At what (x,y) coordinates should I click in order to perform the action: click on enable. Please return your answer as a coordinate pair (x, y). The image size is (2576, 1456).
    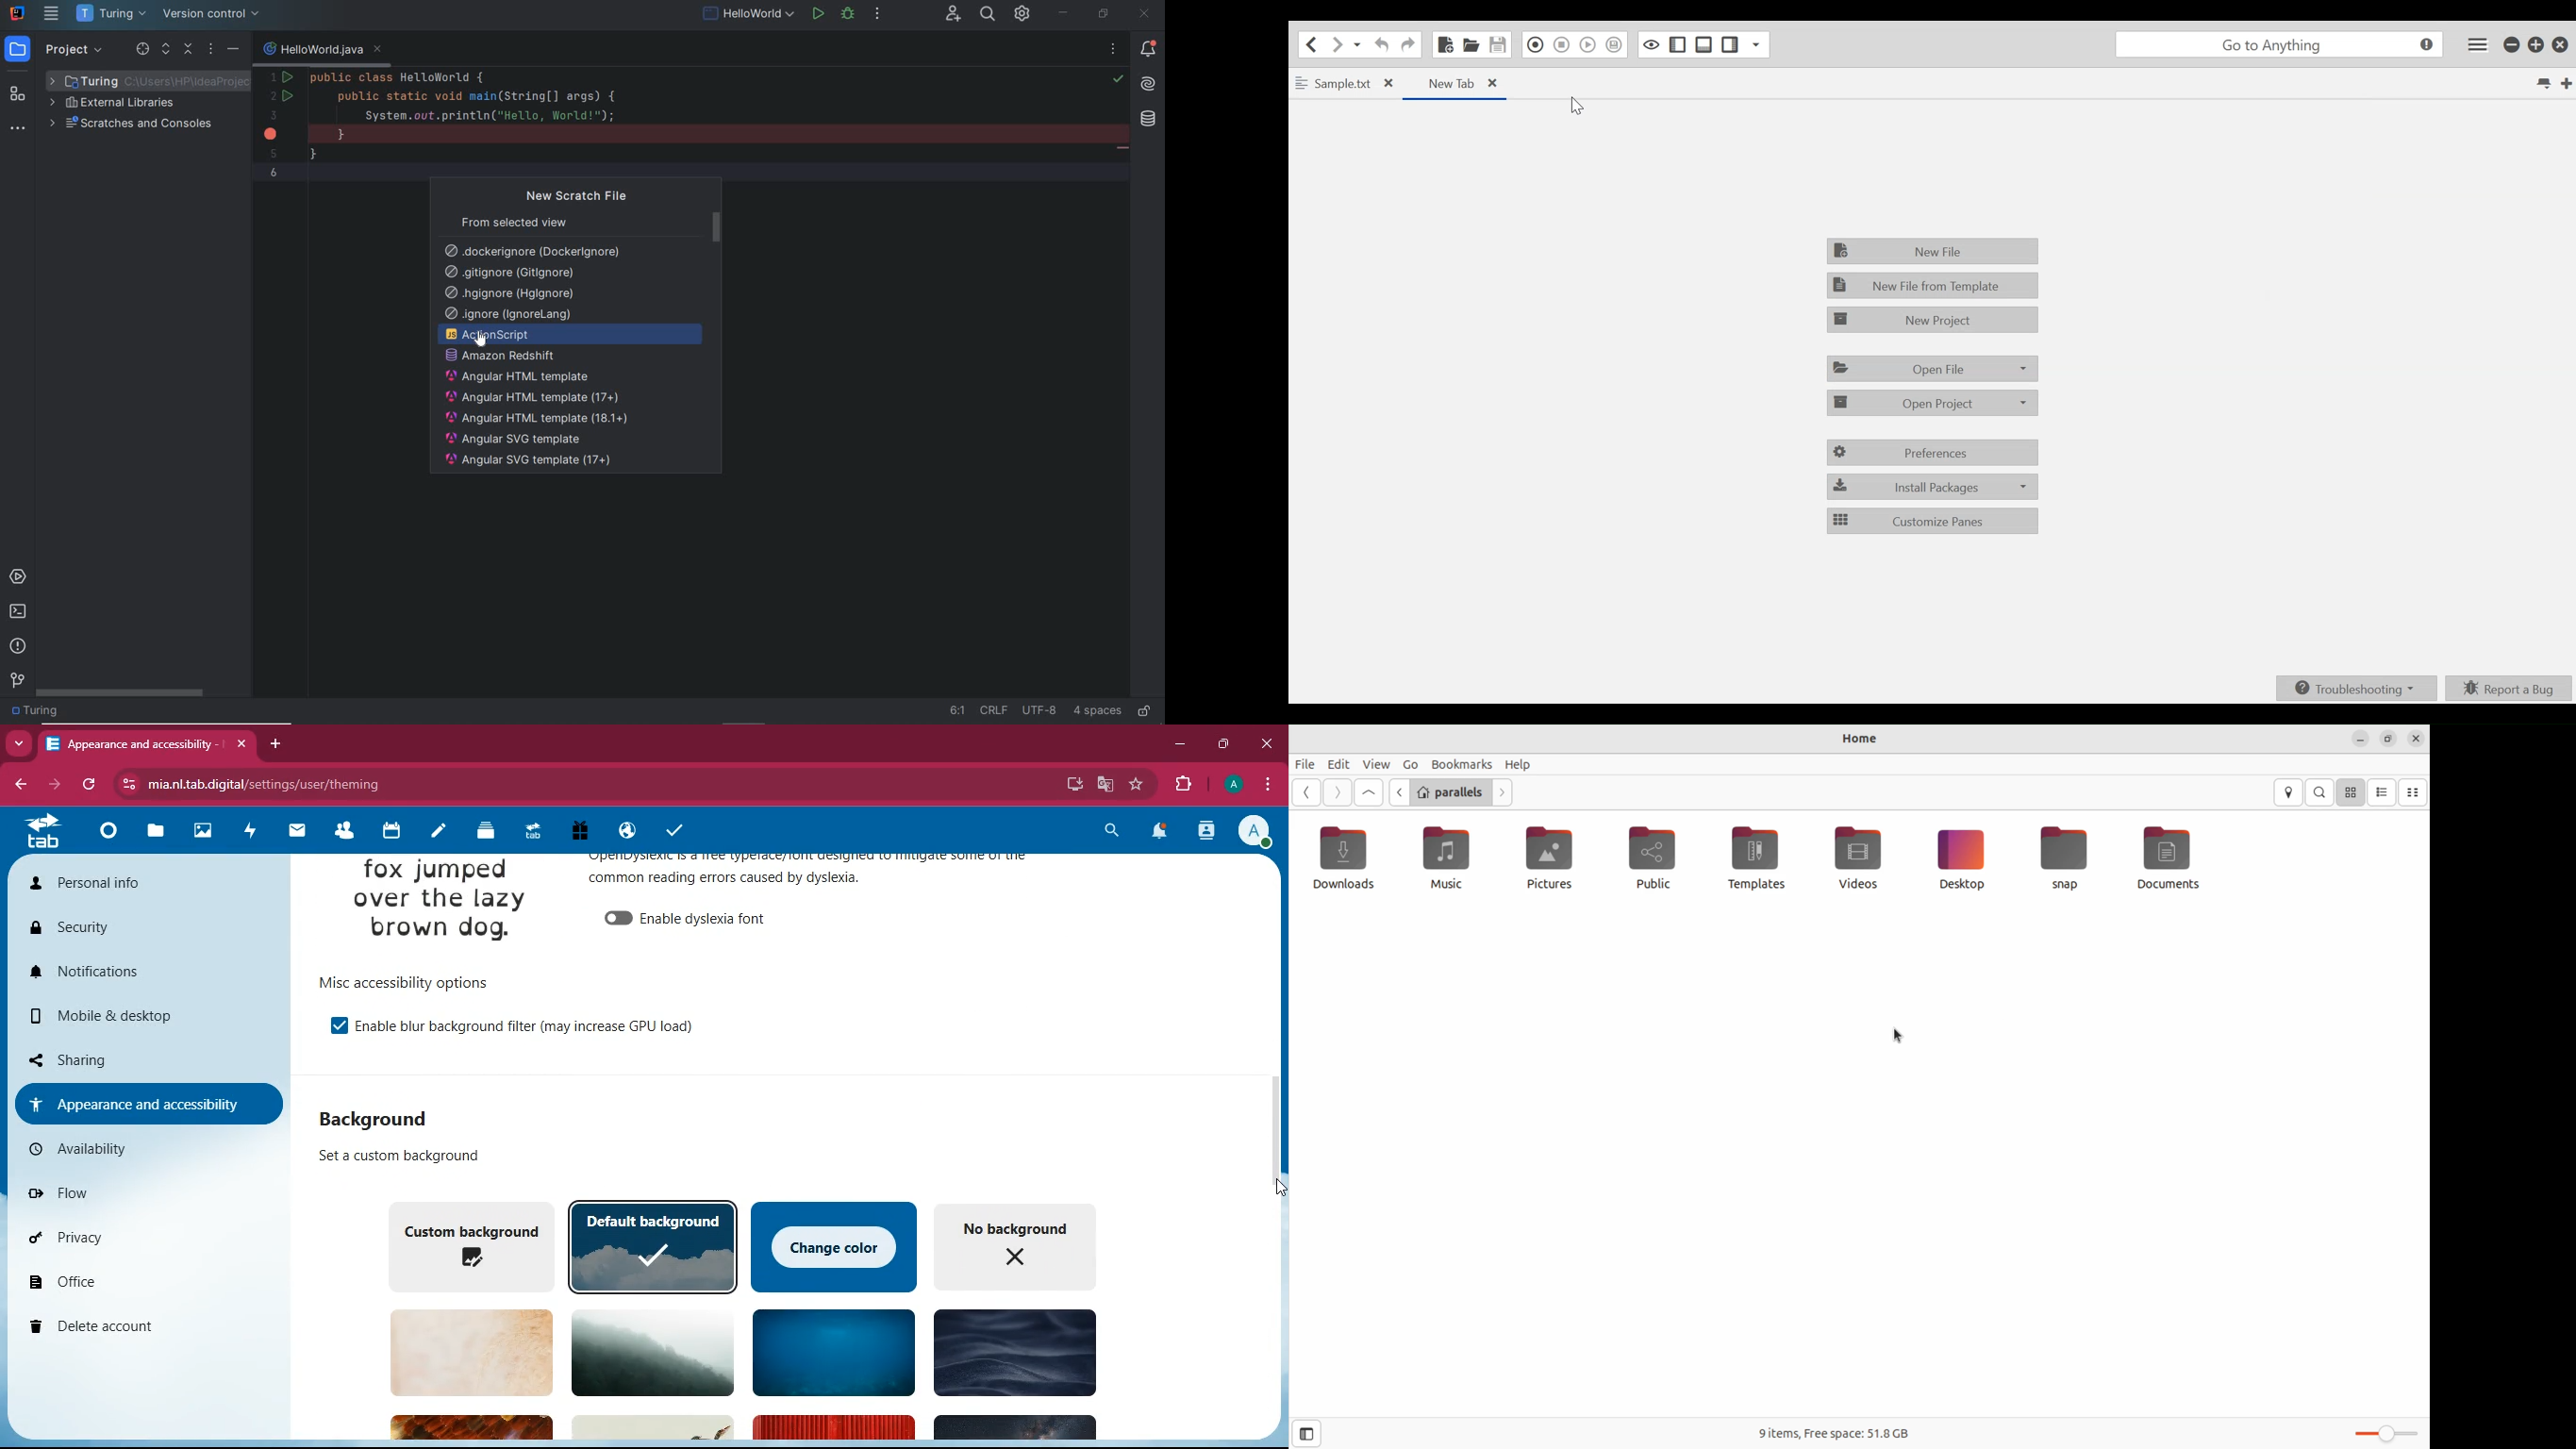
    Looking at the image, I should click on (531, 1027).